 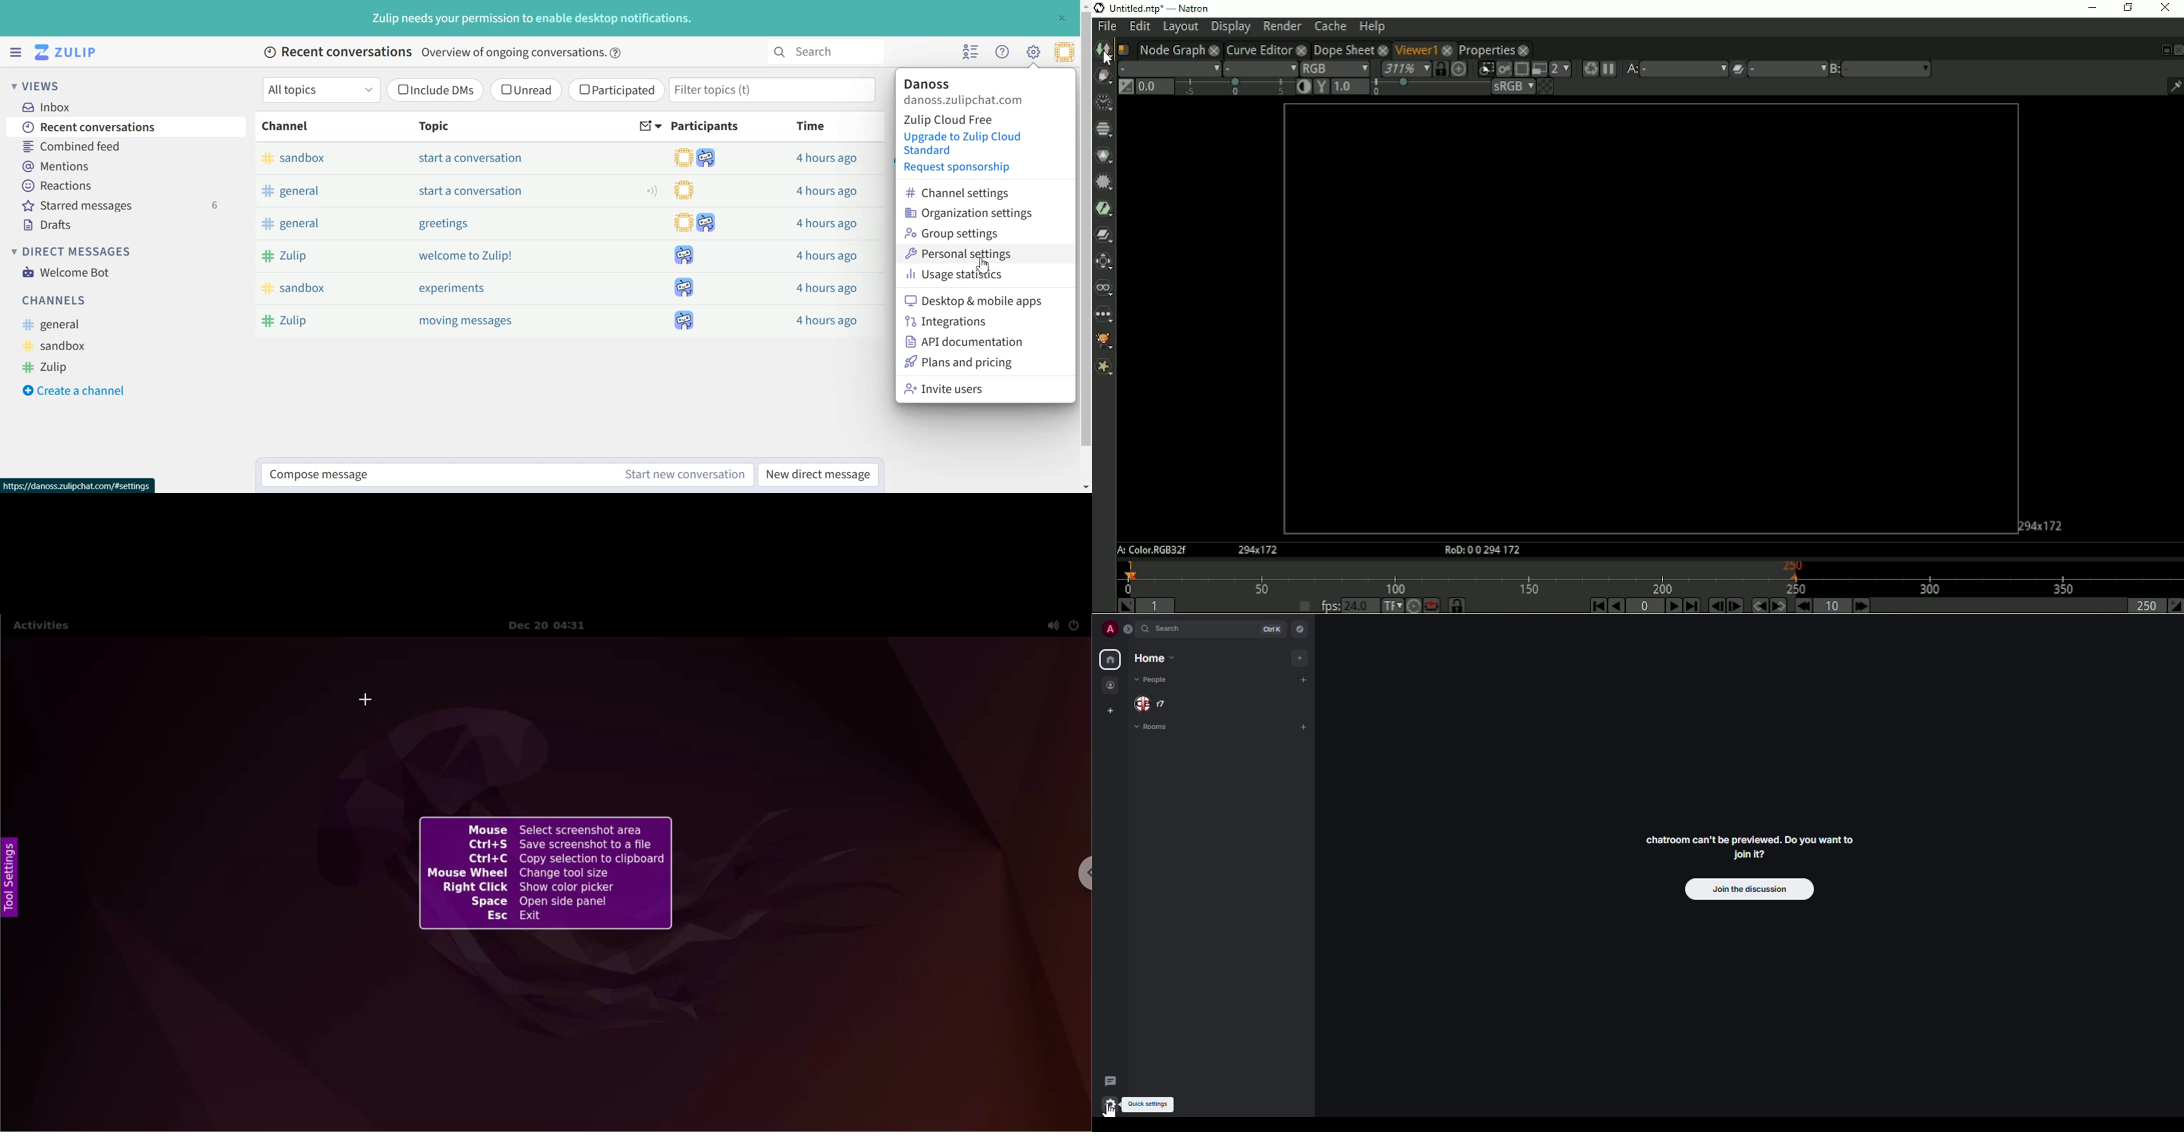 I want to click on #sandbox, so click(x=59, y=346).